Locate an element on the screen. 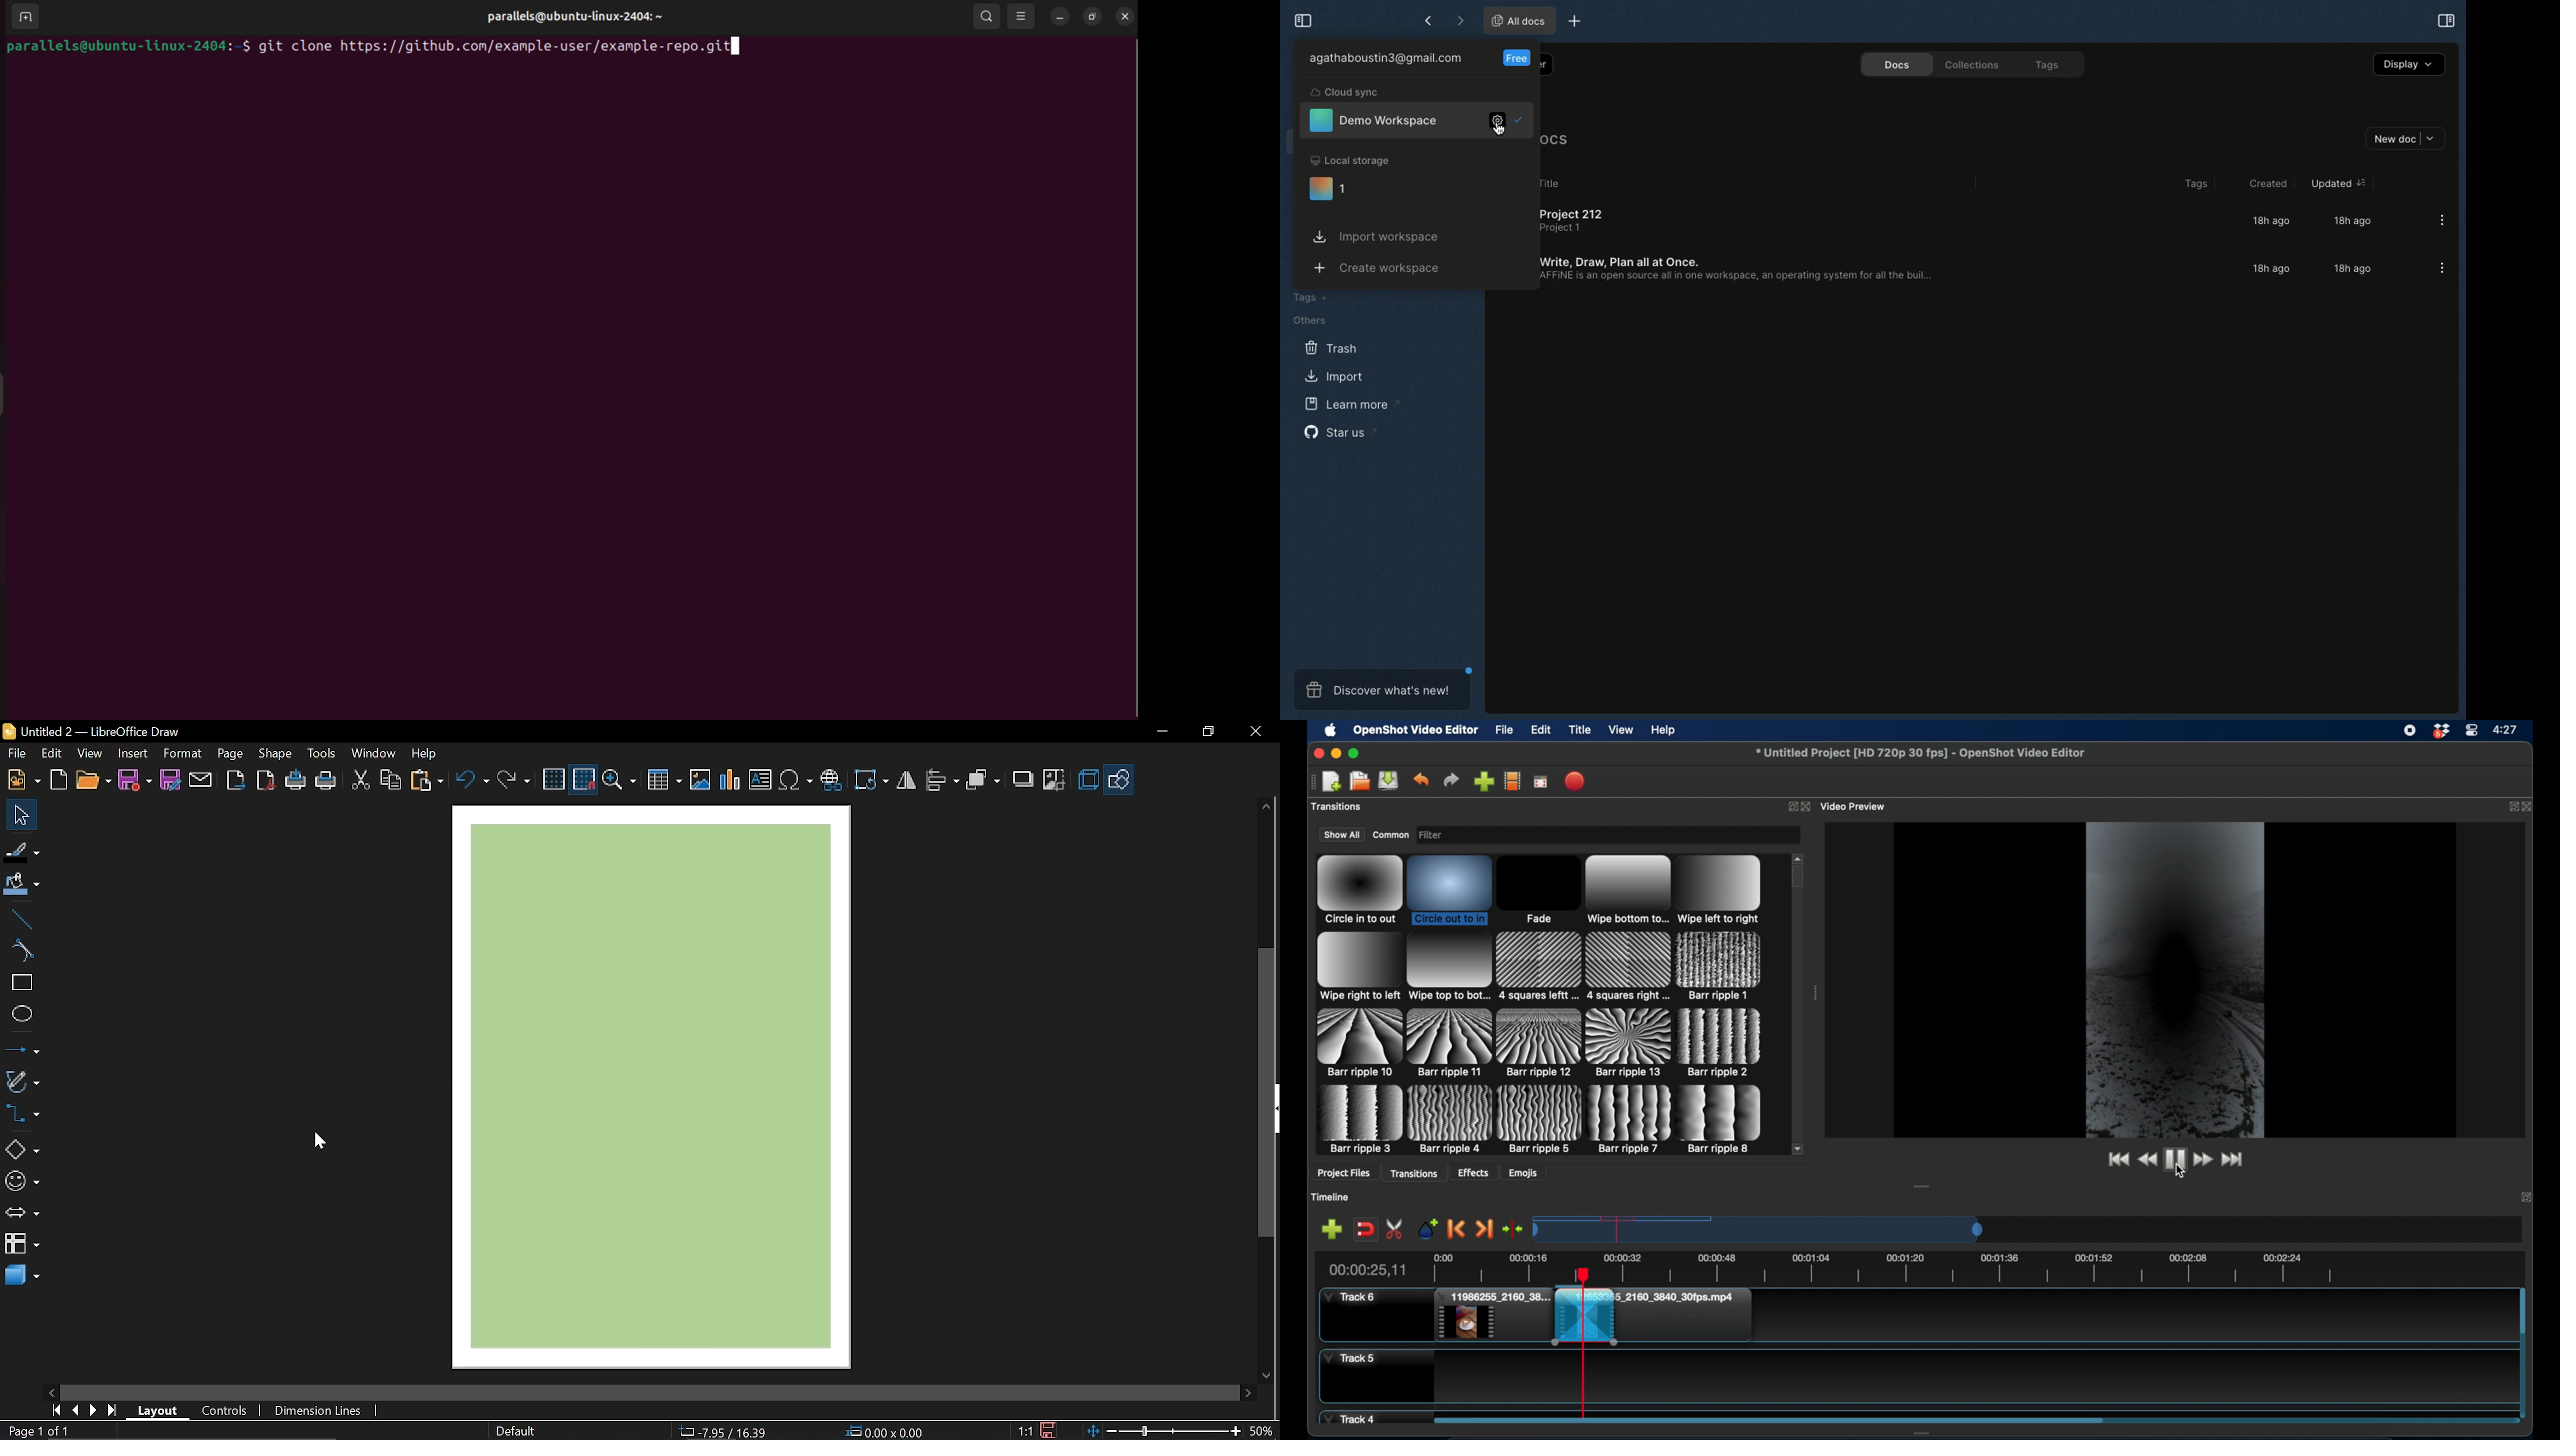 Image resolution: width=2576 pixels, height=1456 pixels. Print is located at coordinates (326, 781).